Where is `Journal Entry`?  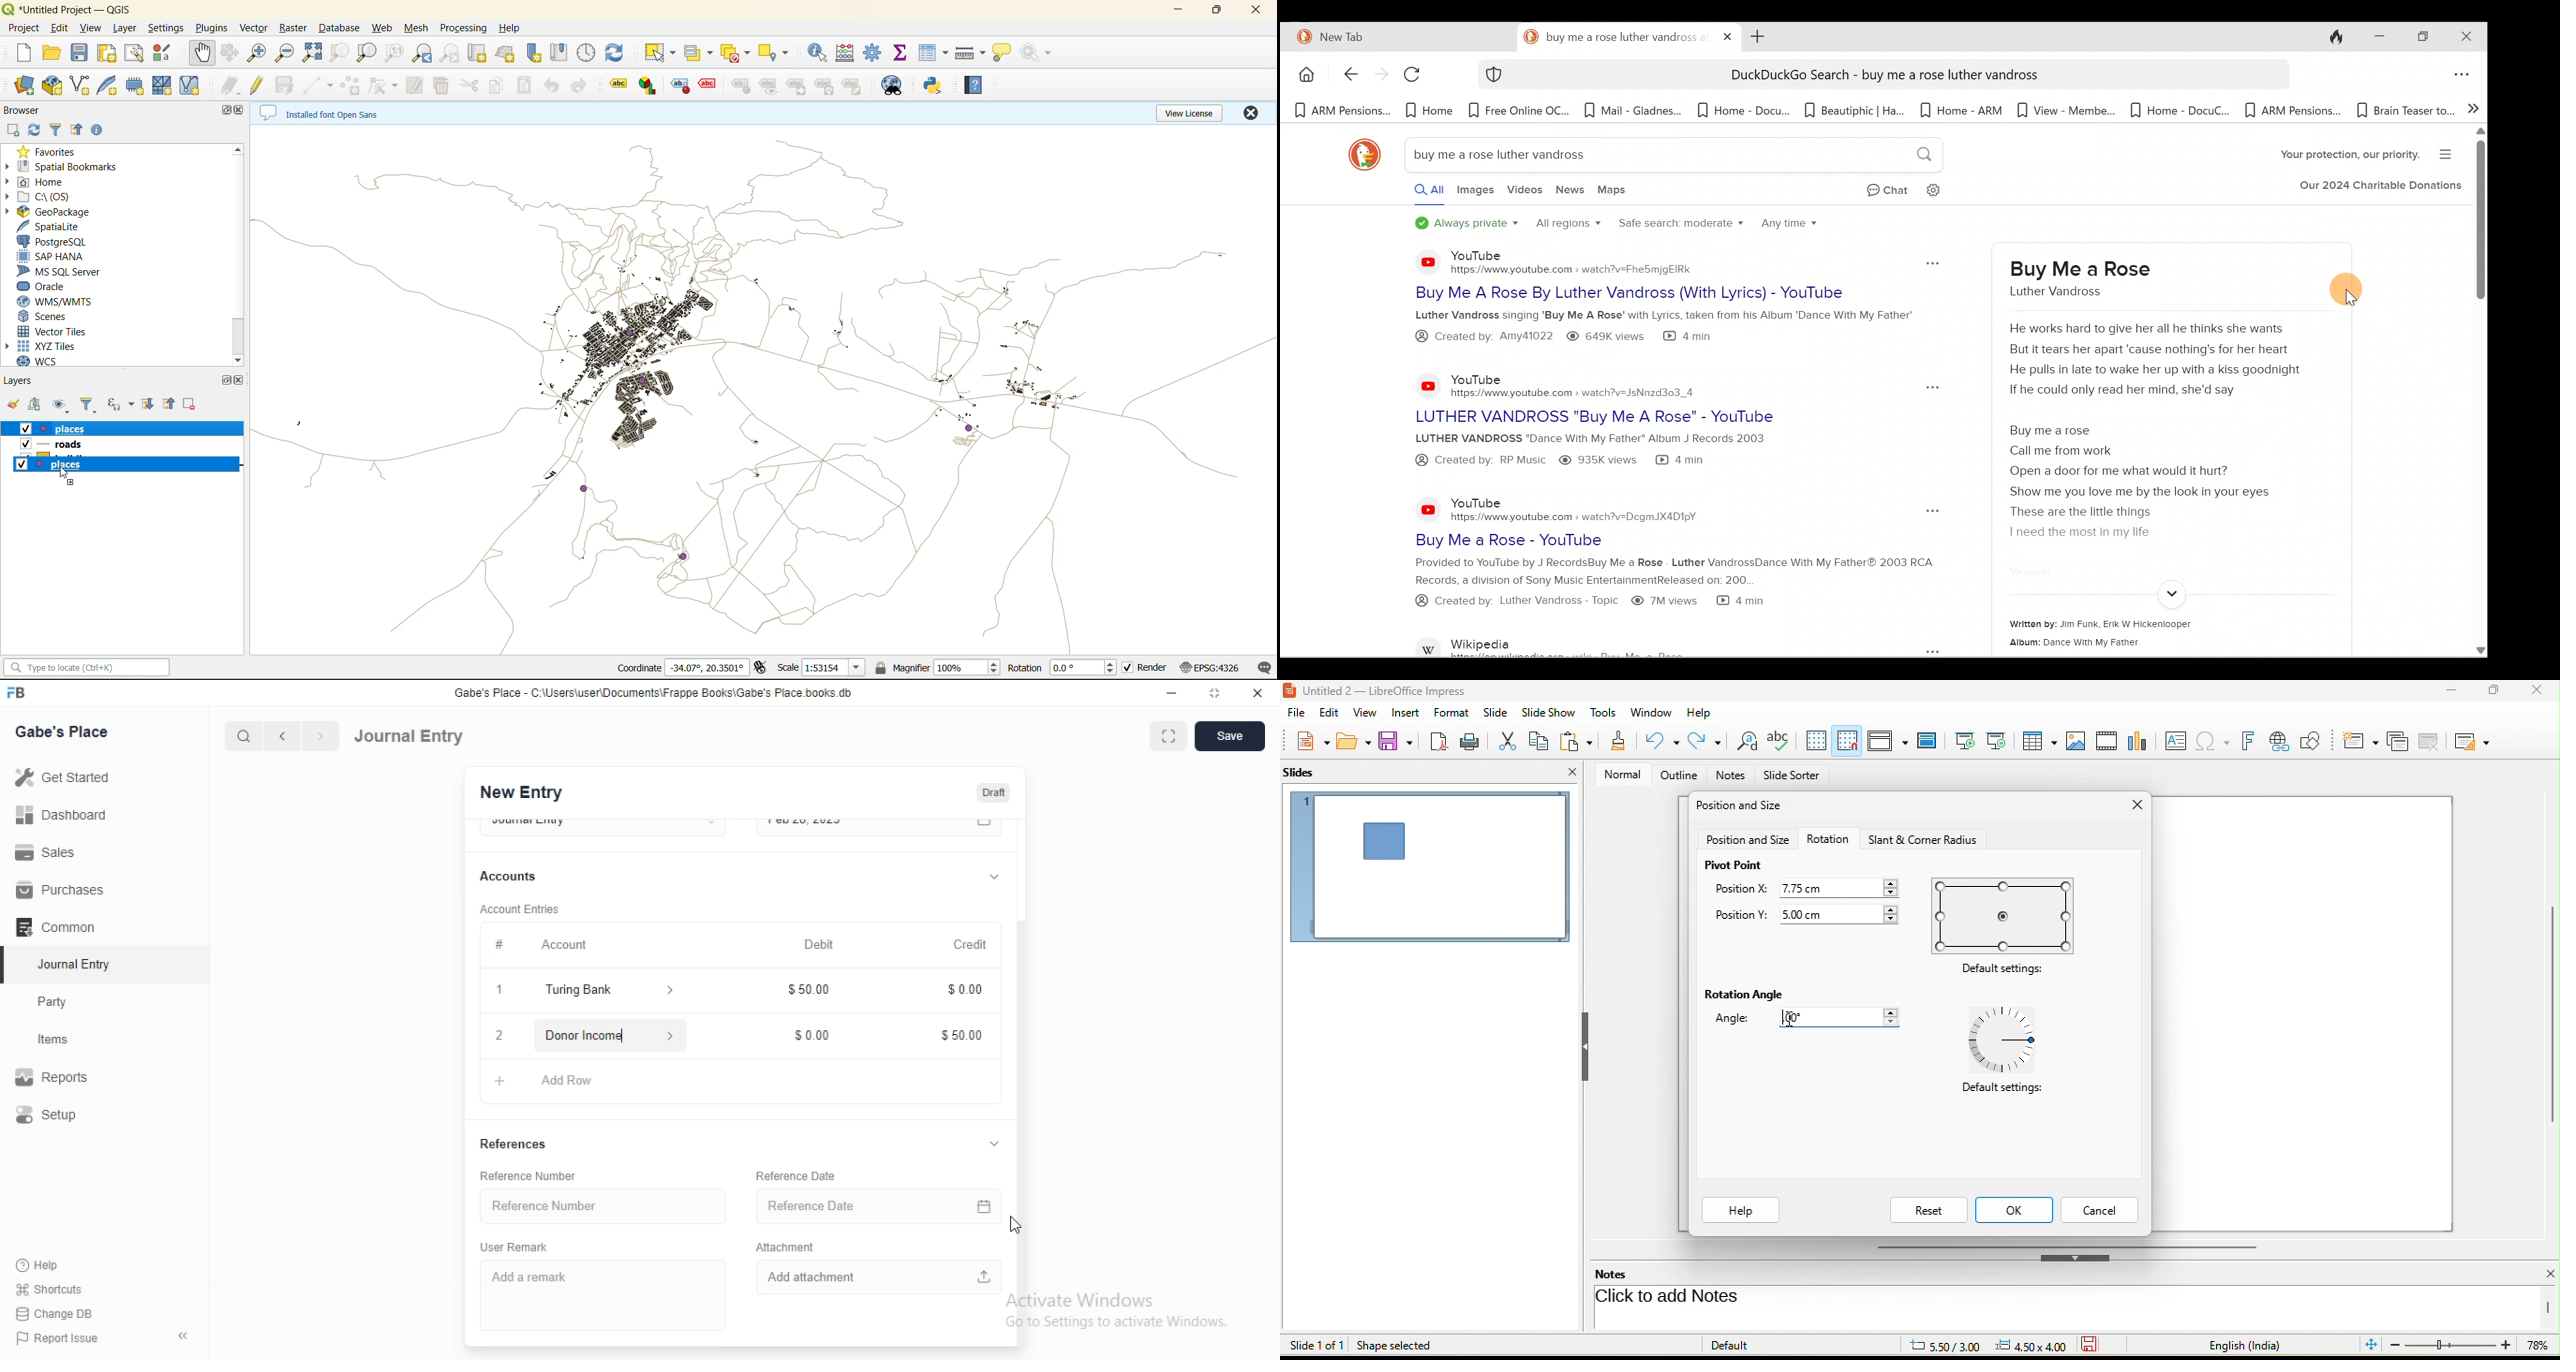 Journal Entry is located at coordinates (65, 966).